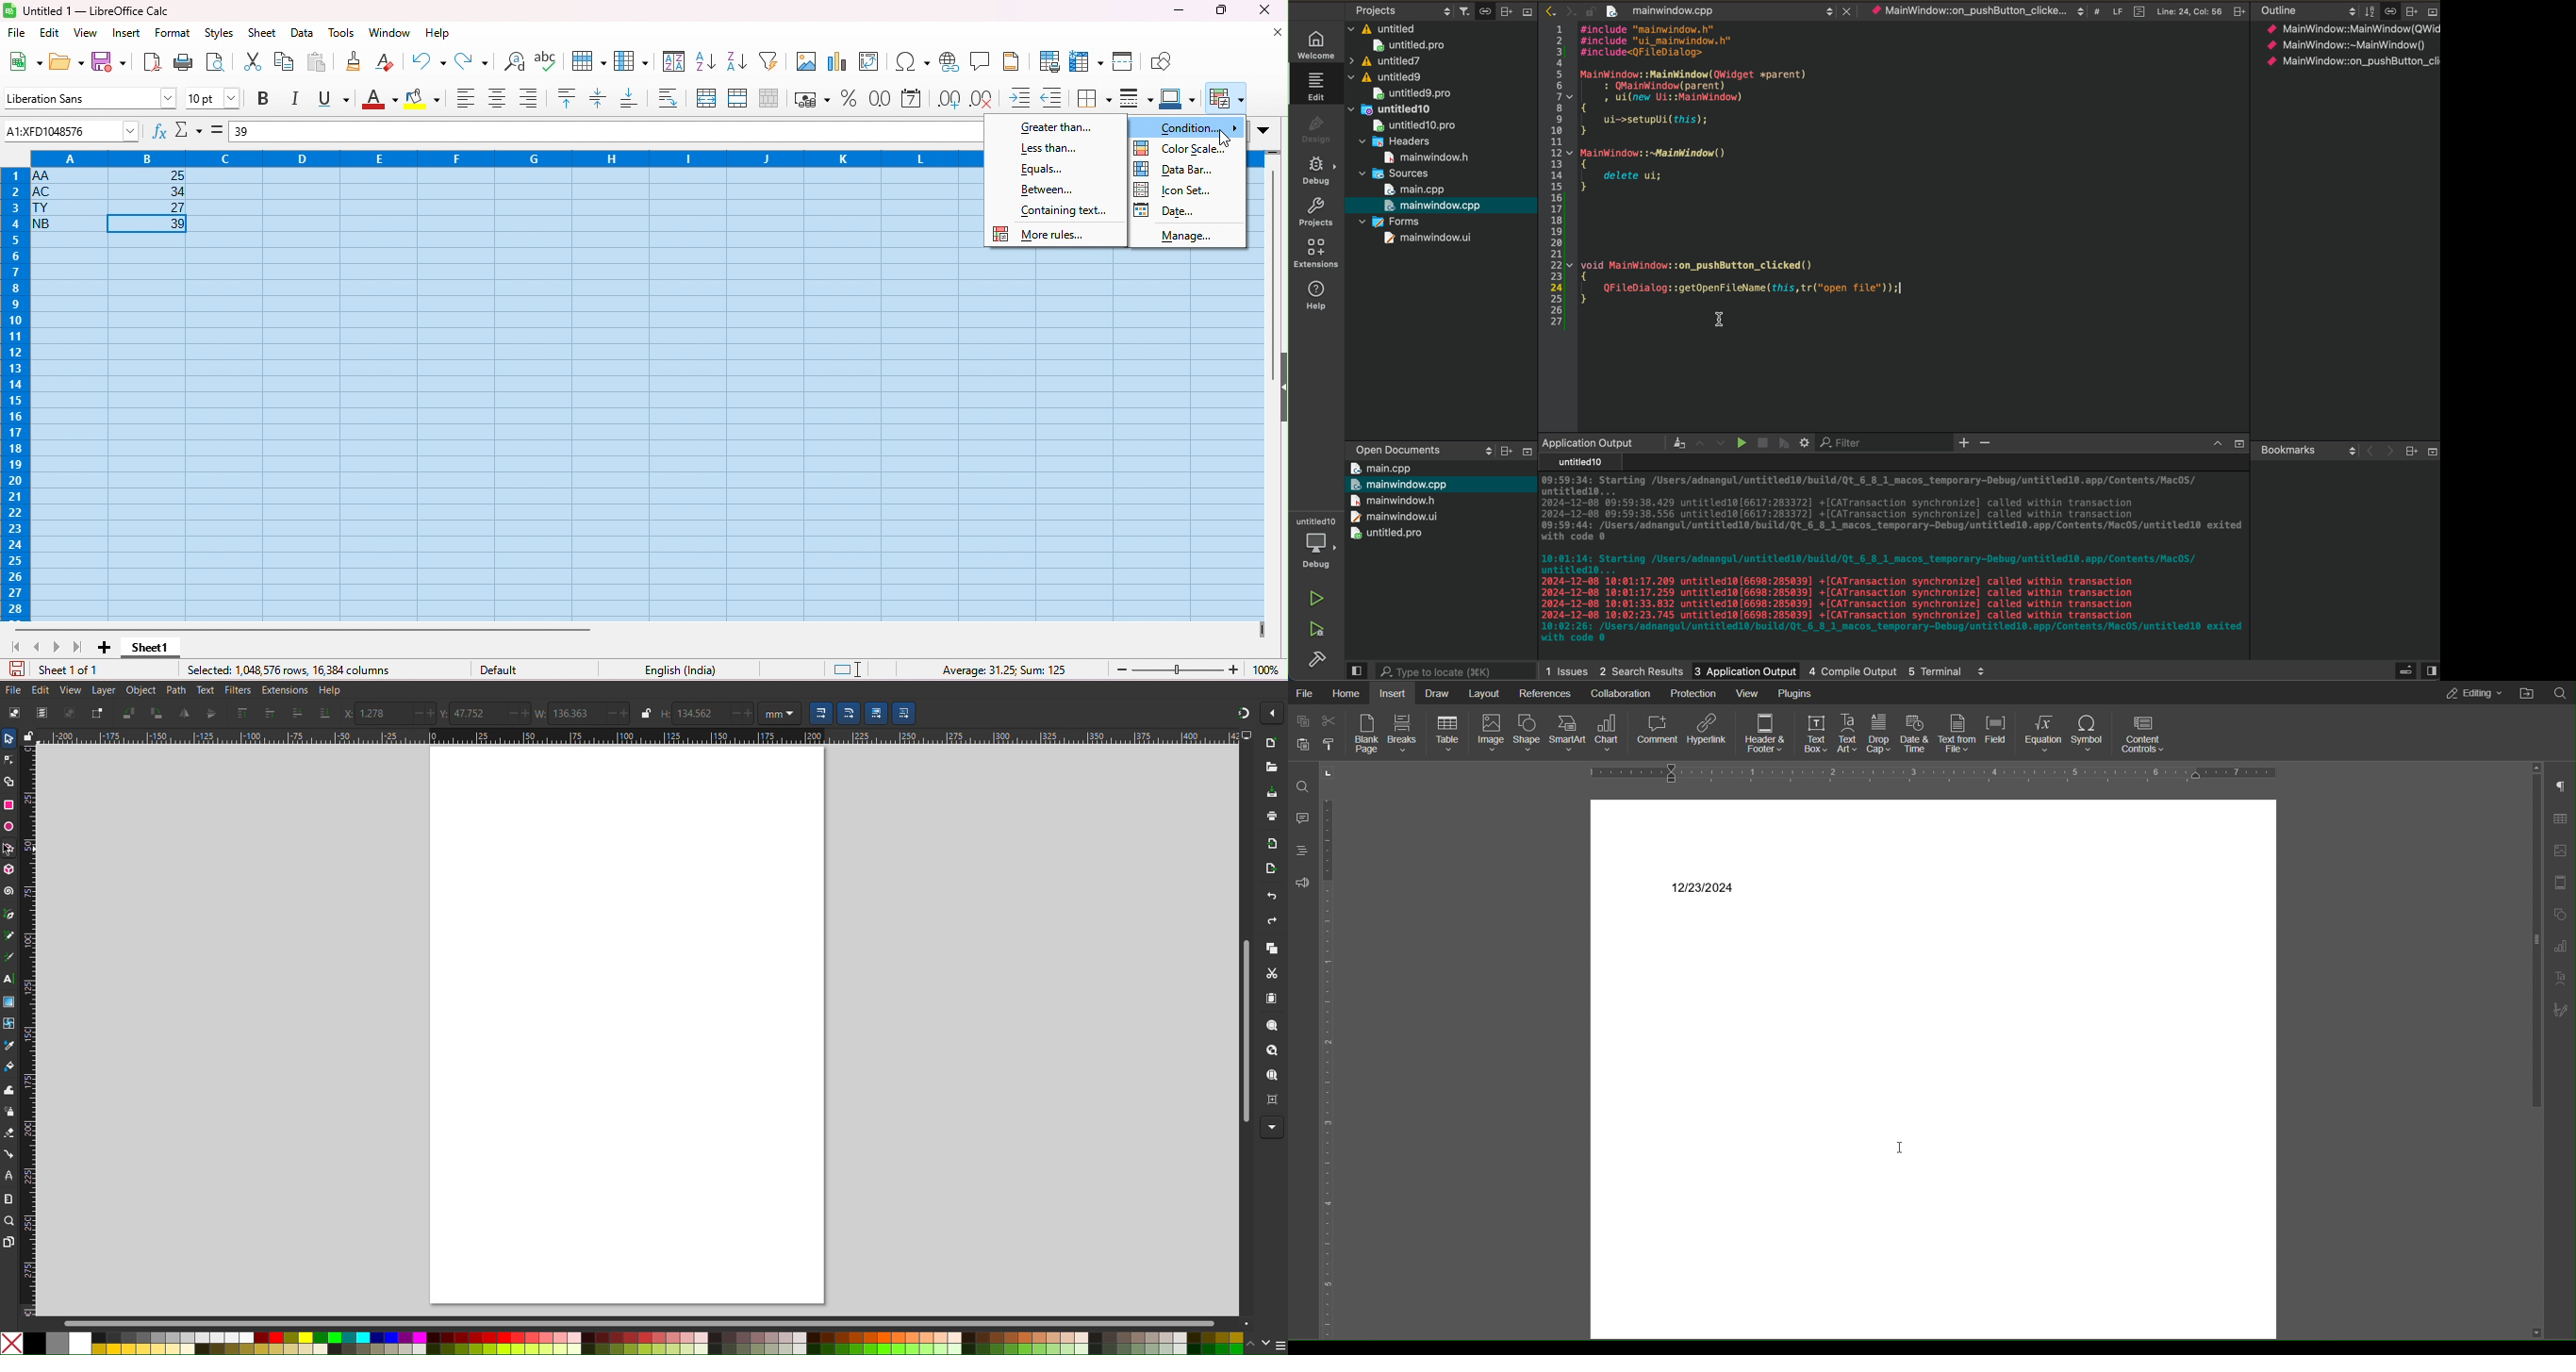 This screenshot has width=2576, height=1372. I want to click on Close, so click(1844, 9).